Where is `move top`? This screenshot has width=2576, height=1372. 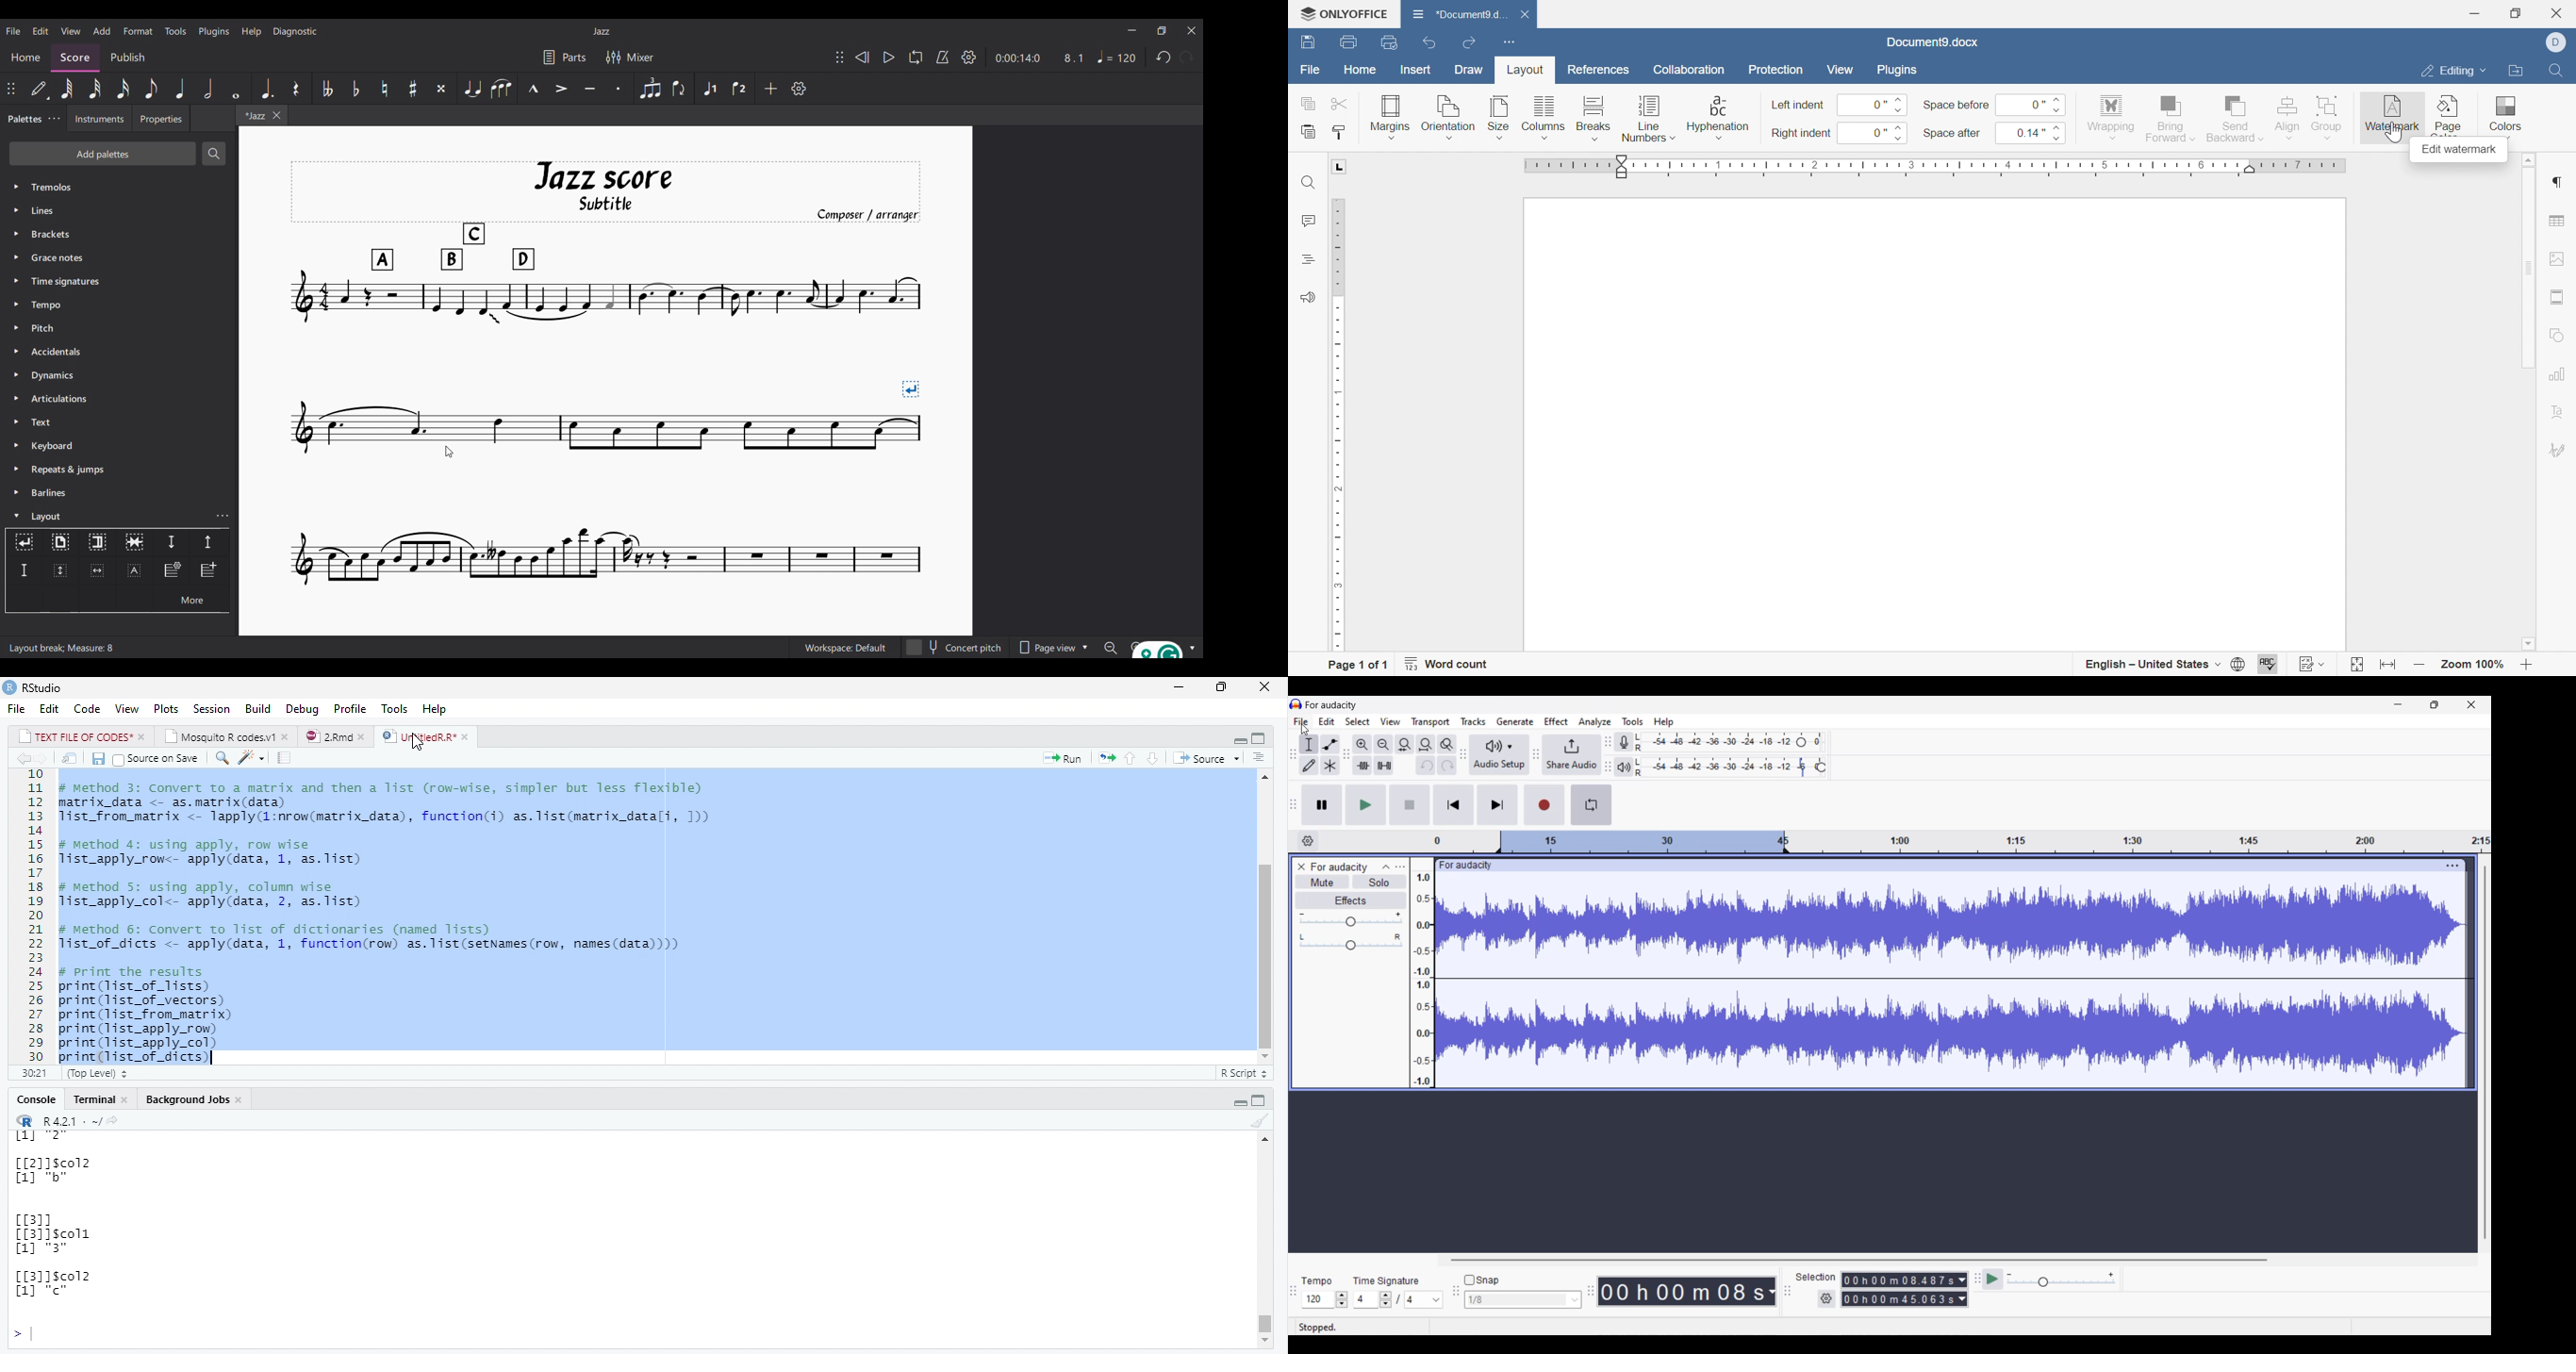 move top is located at coordinates (1265, 778).